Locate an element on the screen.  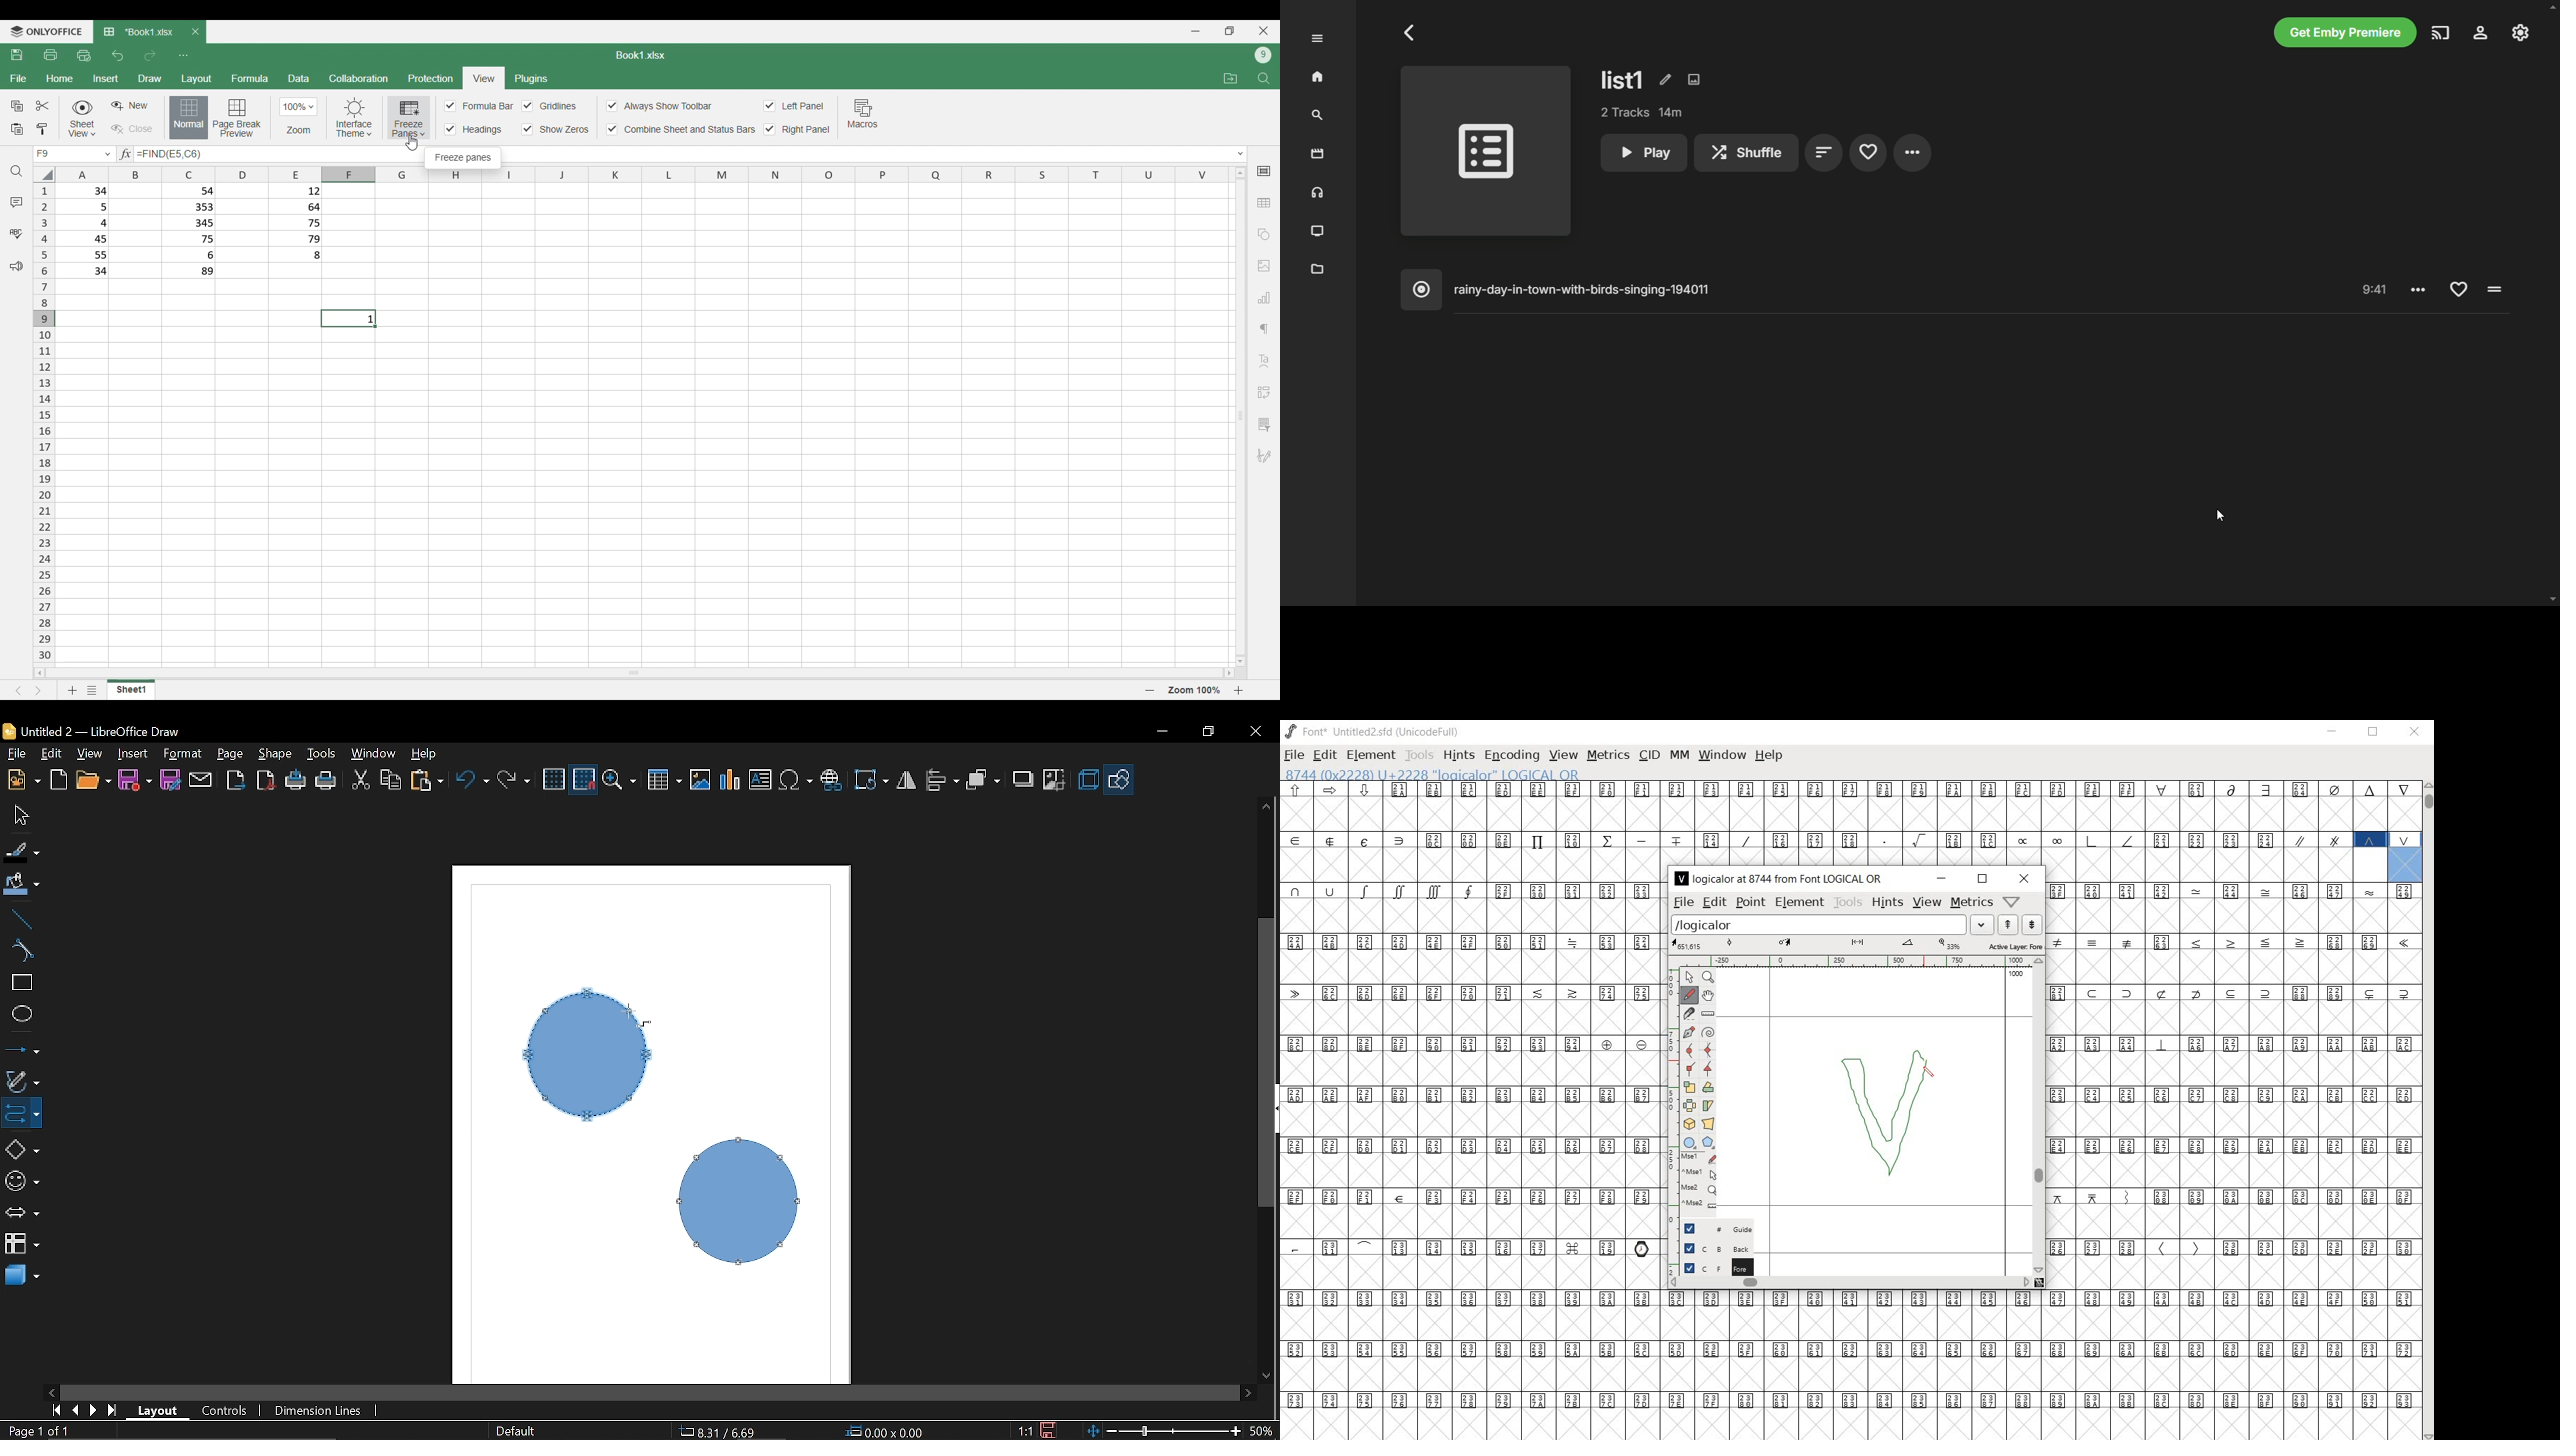
Cursor is located at coordinates (636, 1017).